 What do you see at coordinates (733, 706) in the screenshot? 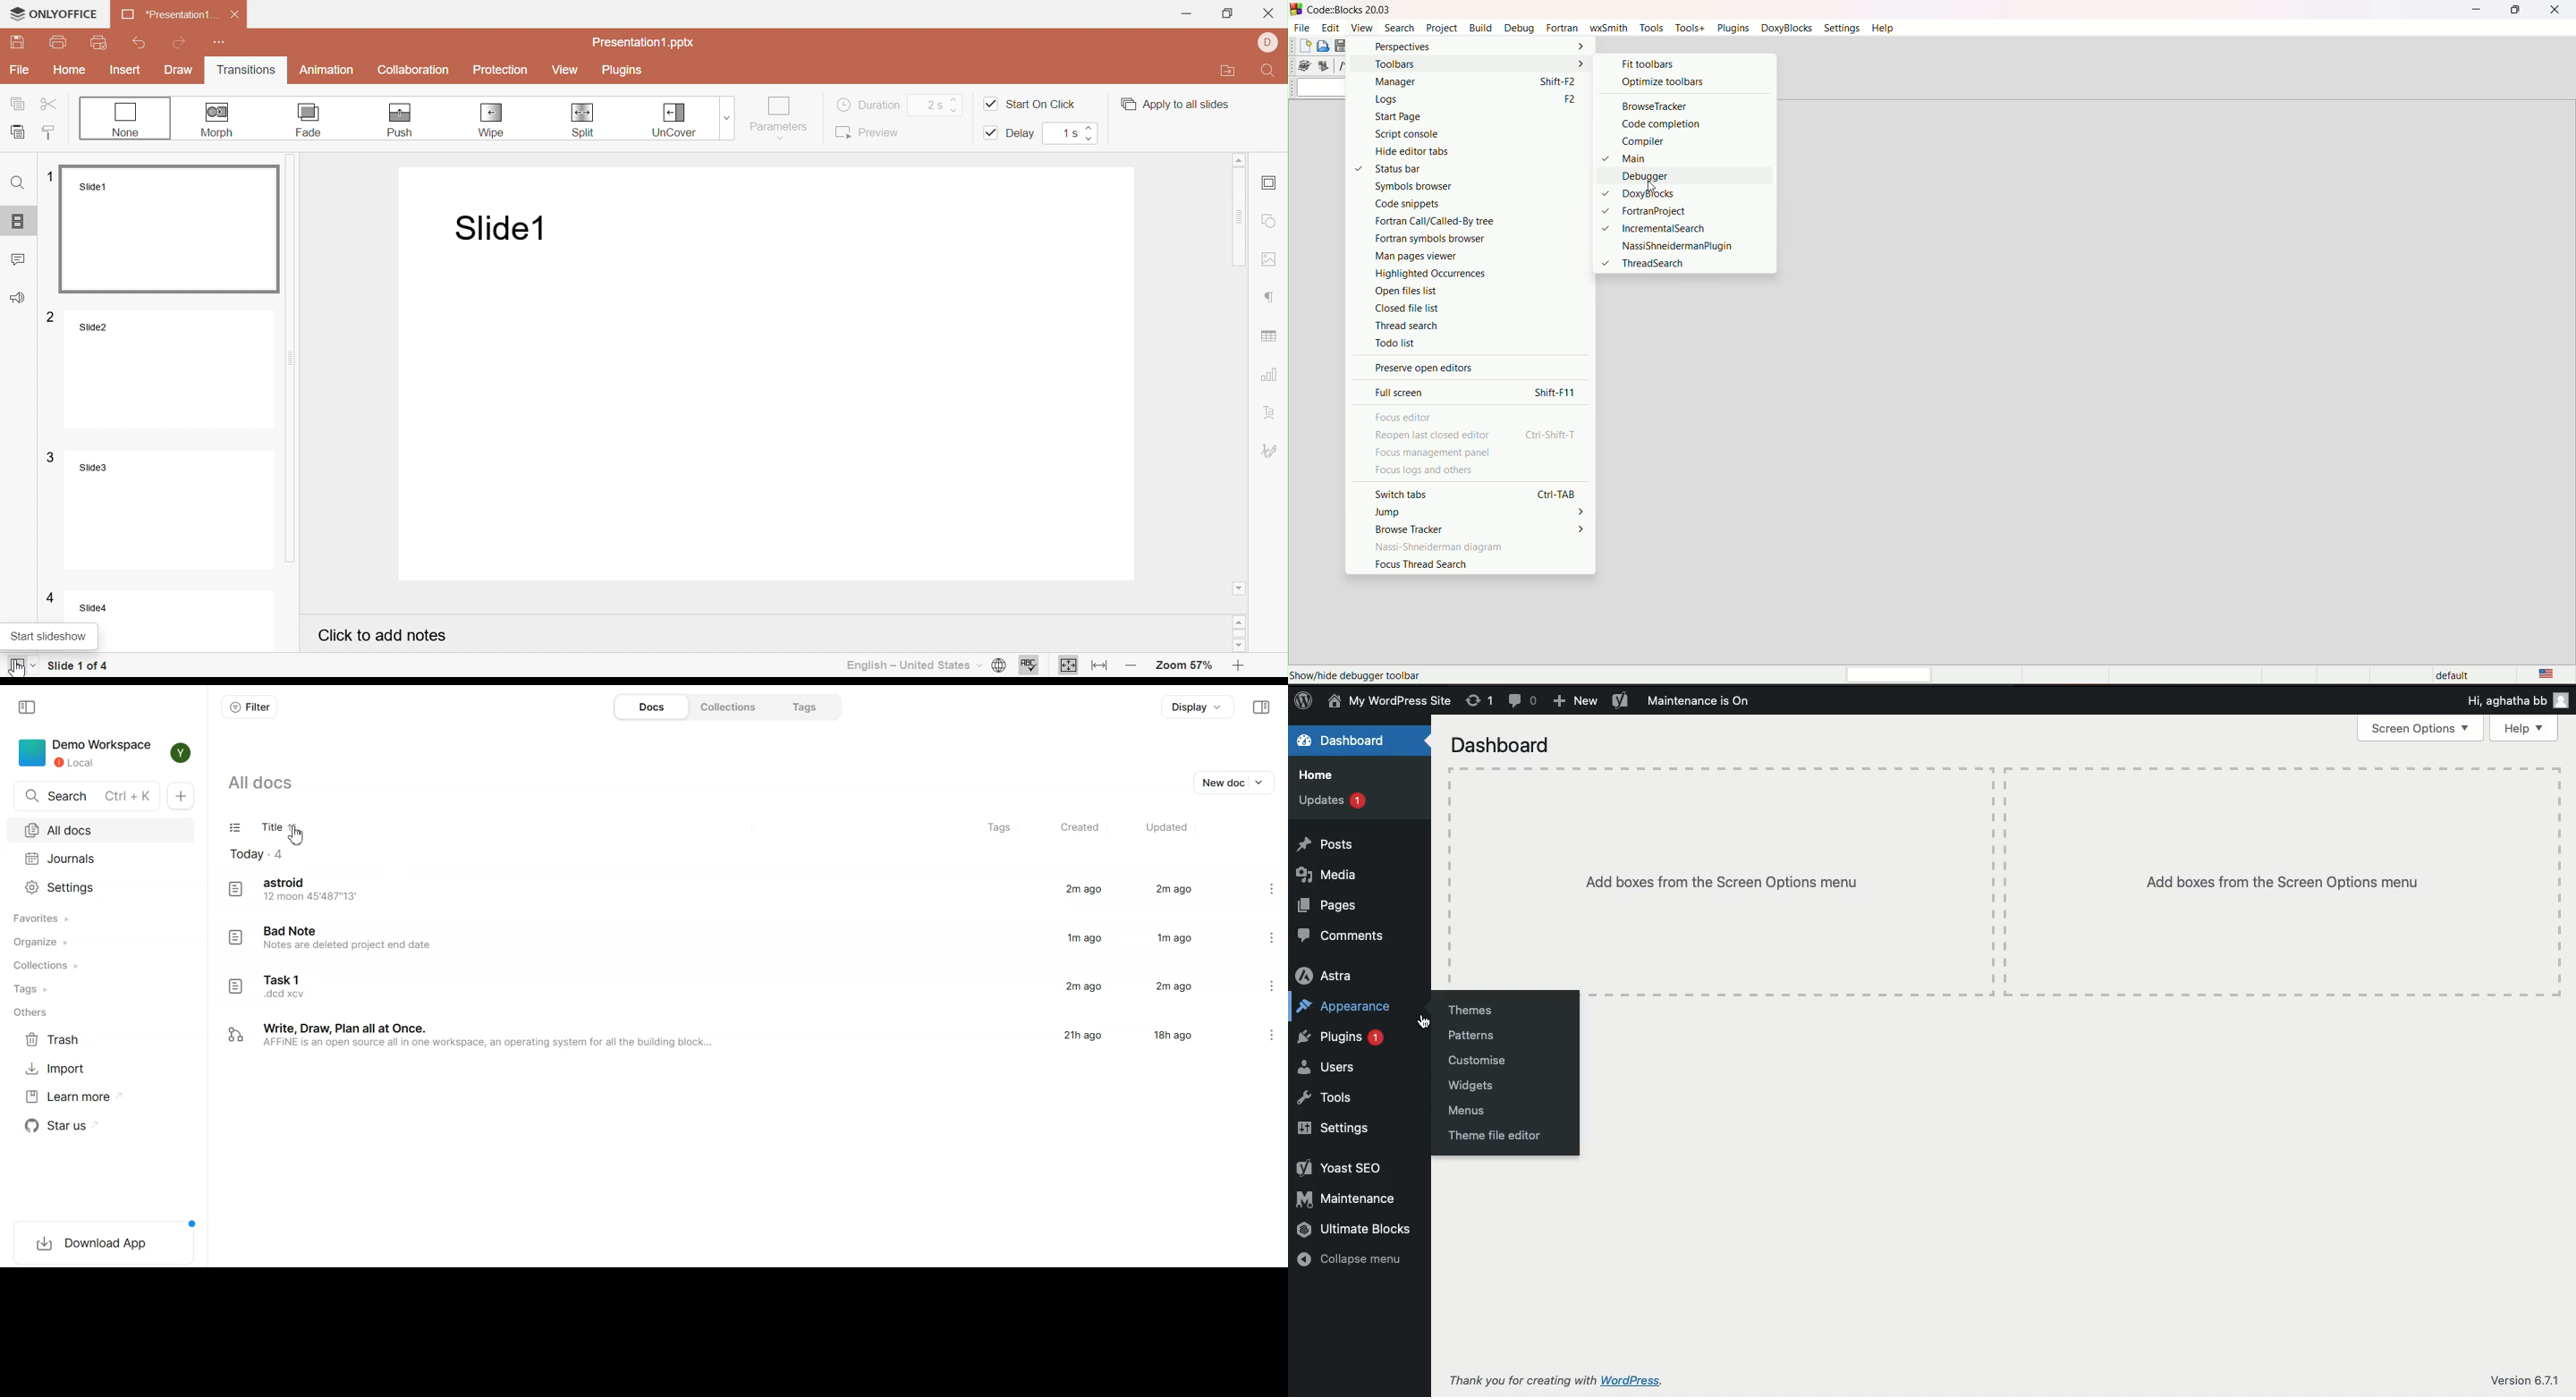
I see `Collections` at bounding box center [733, 706].